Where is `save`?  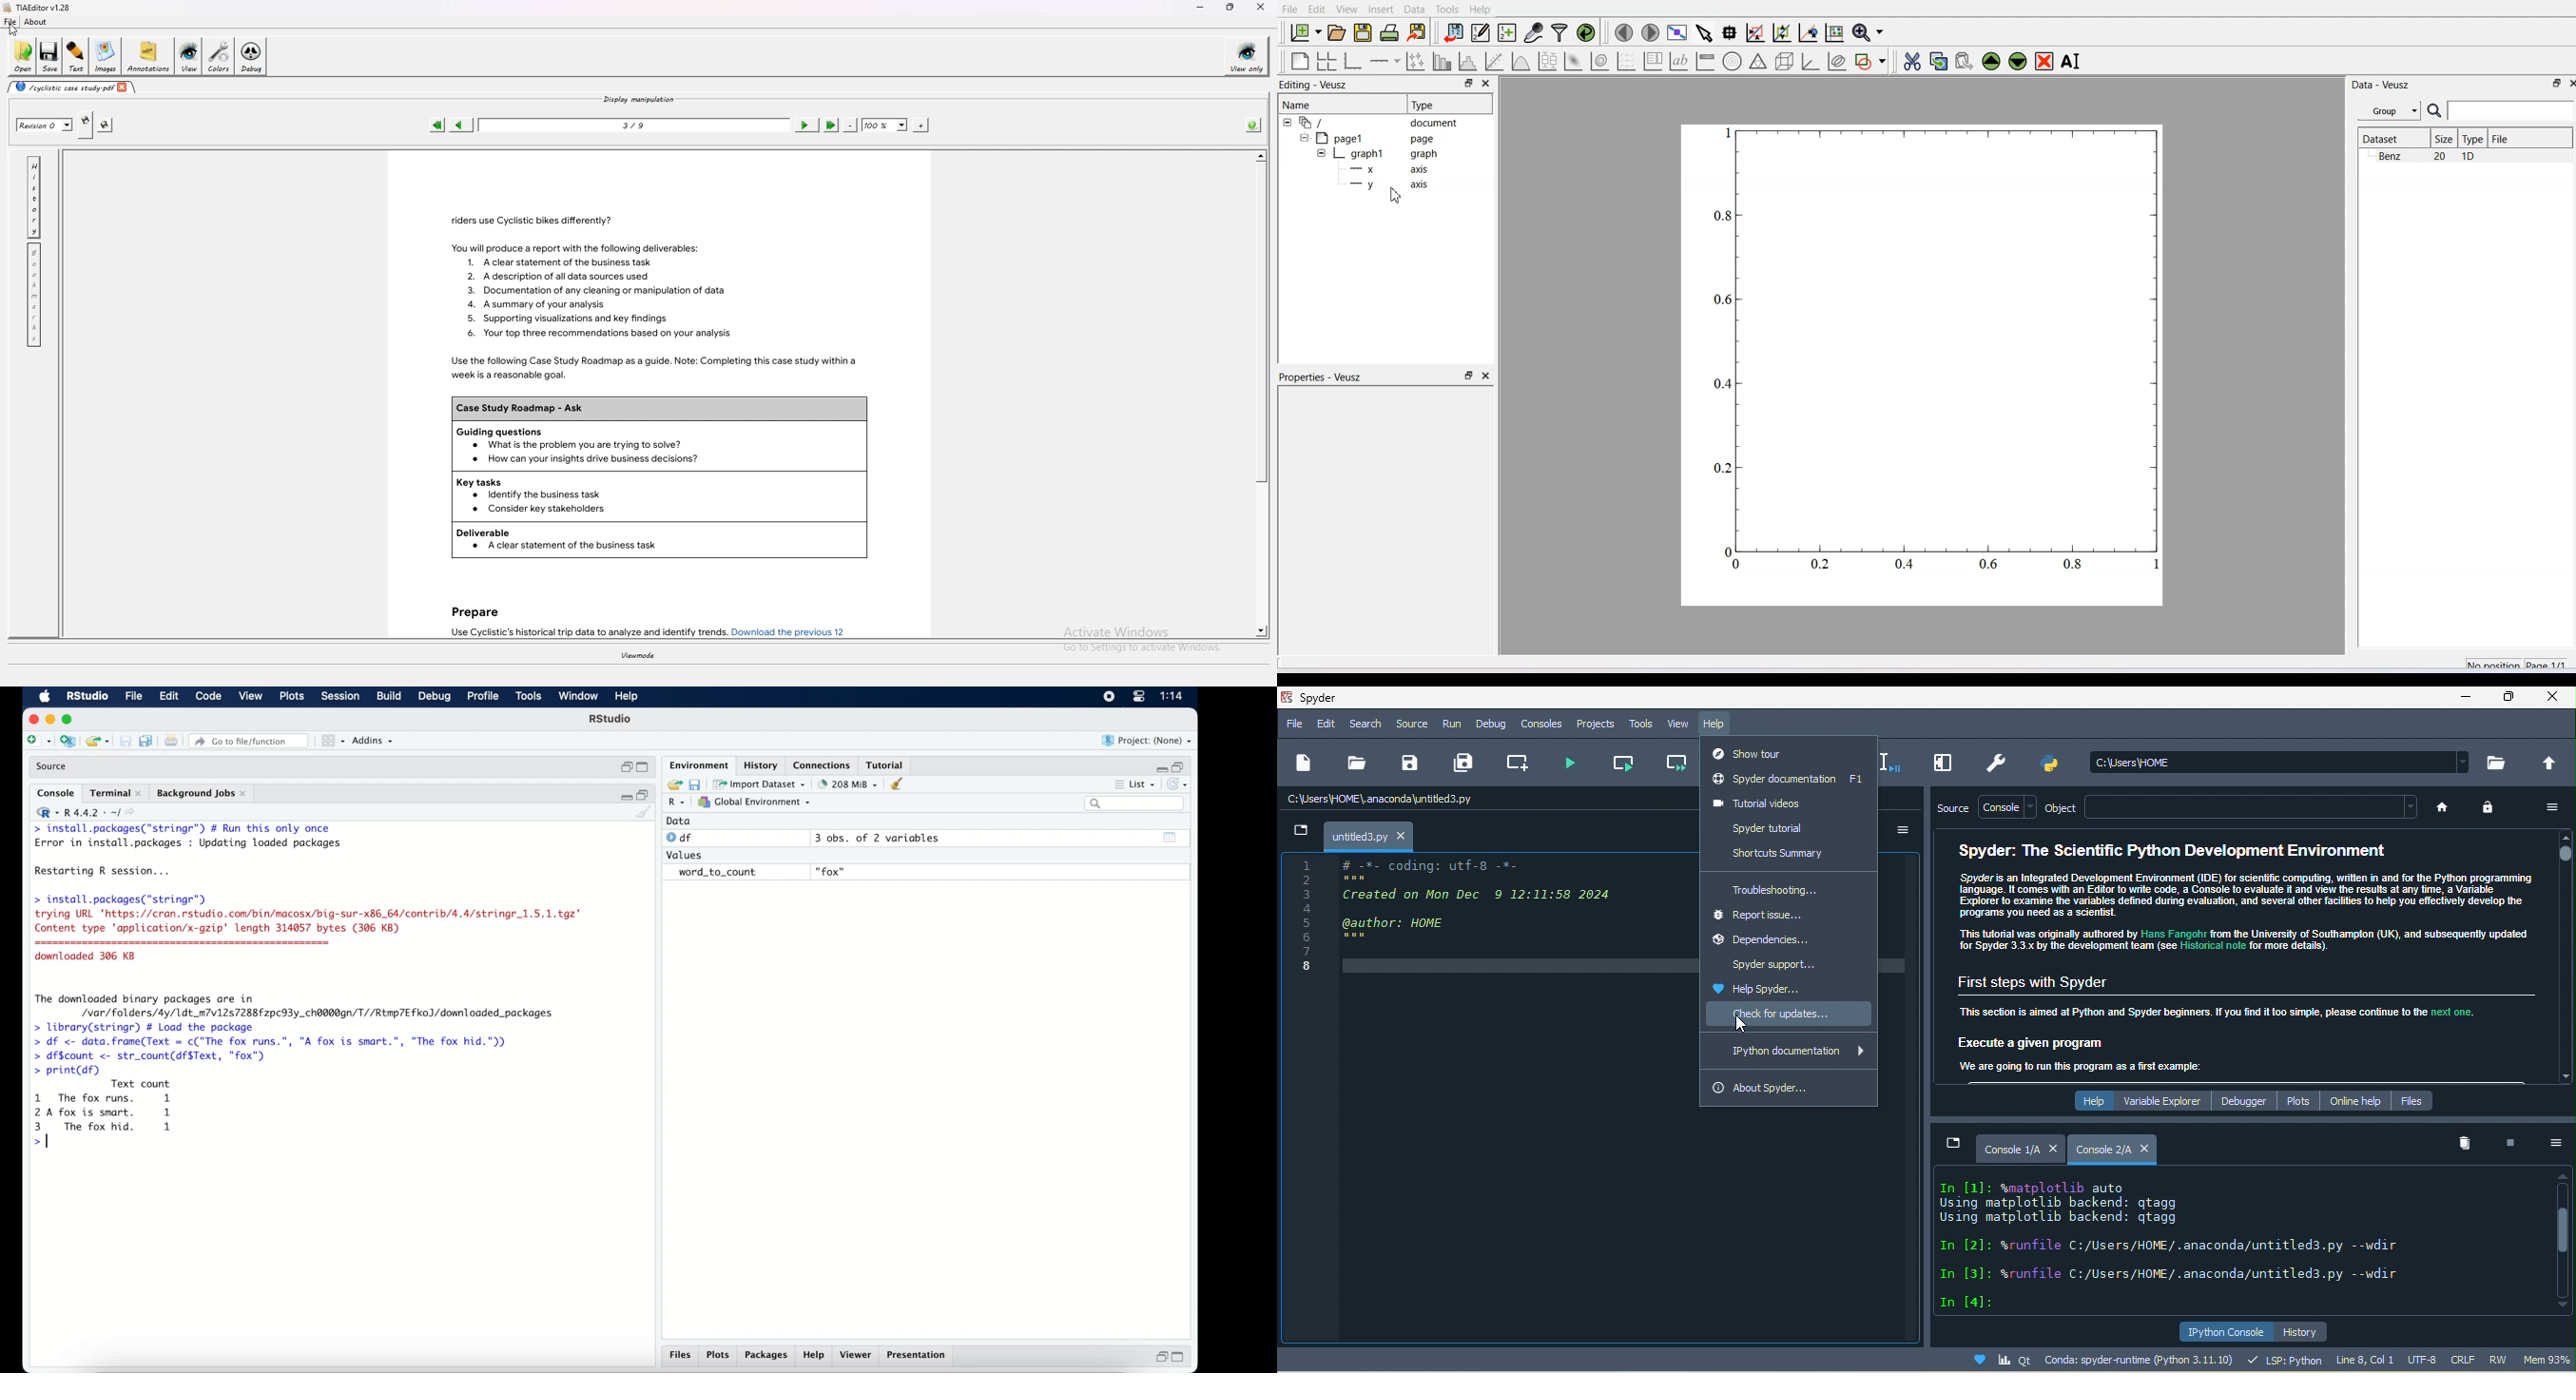
save is located at coordinates (127, 742).